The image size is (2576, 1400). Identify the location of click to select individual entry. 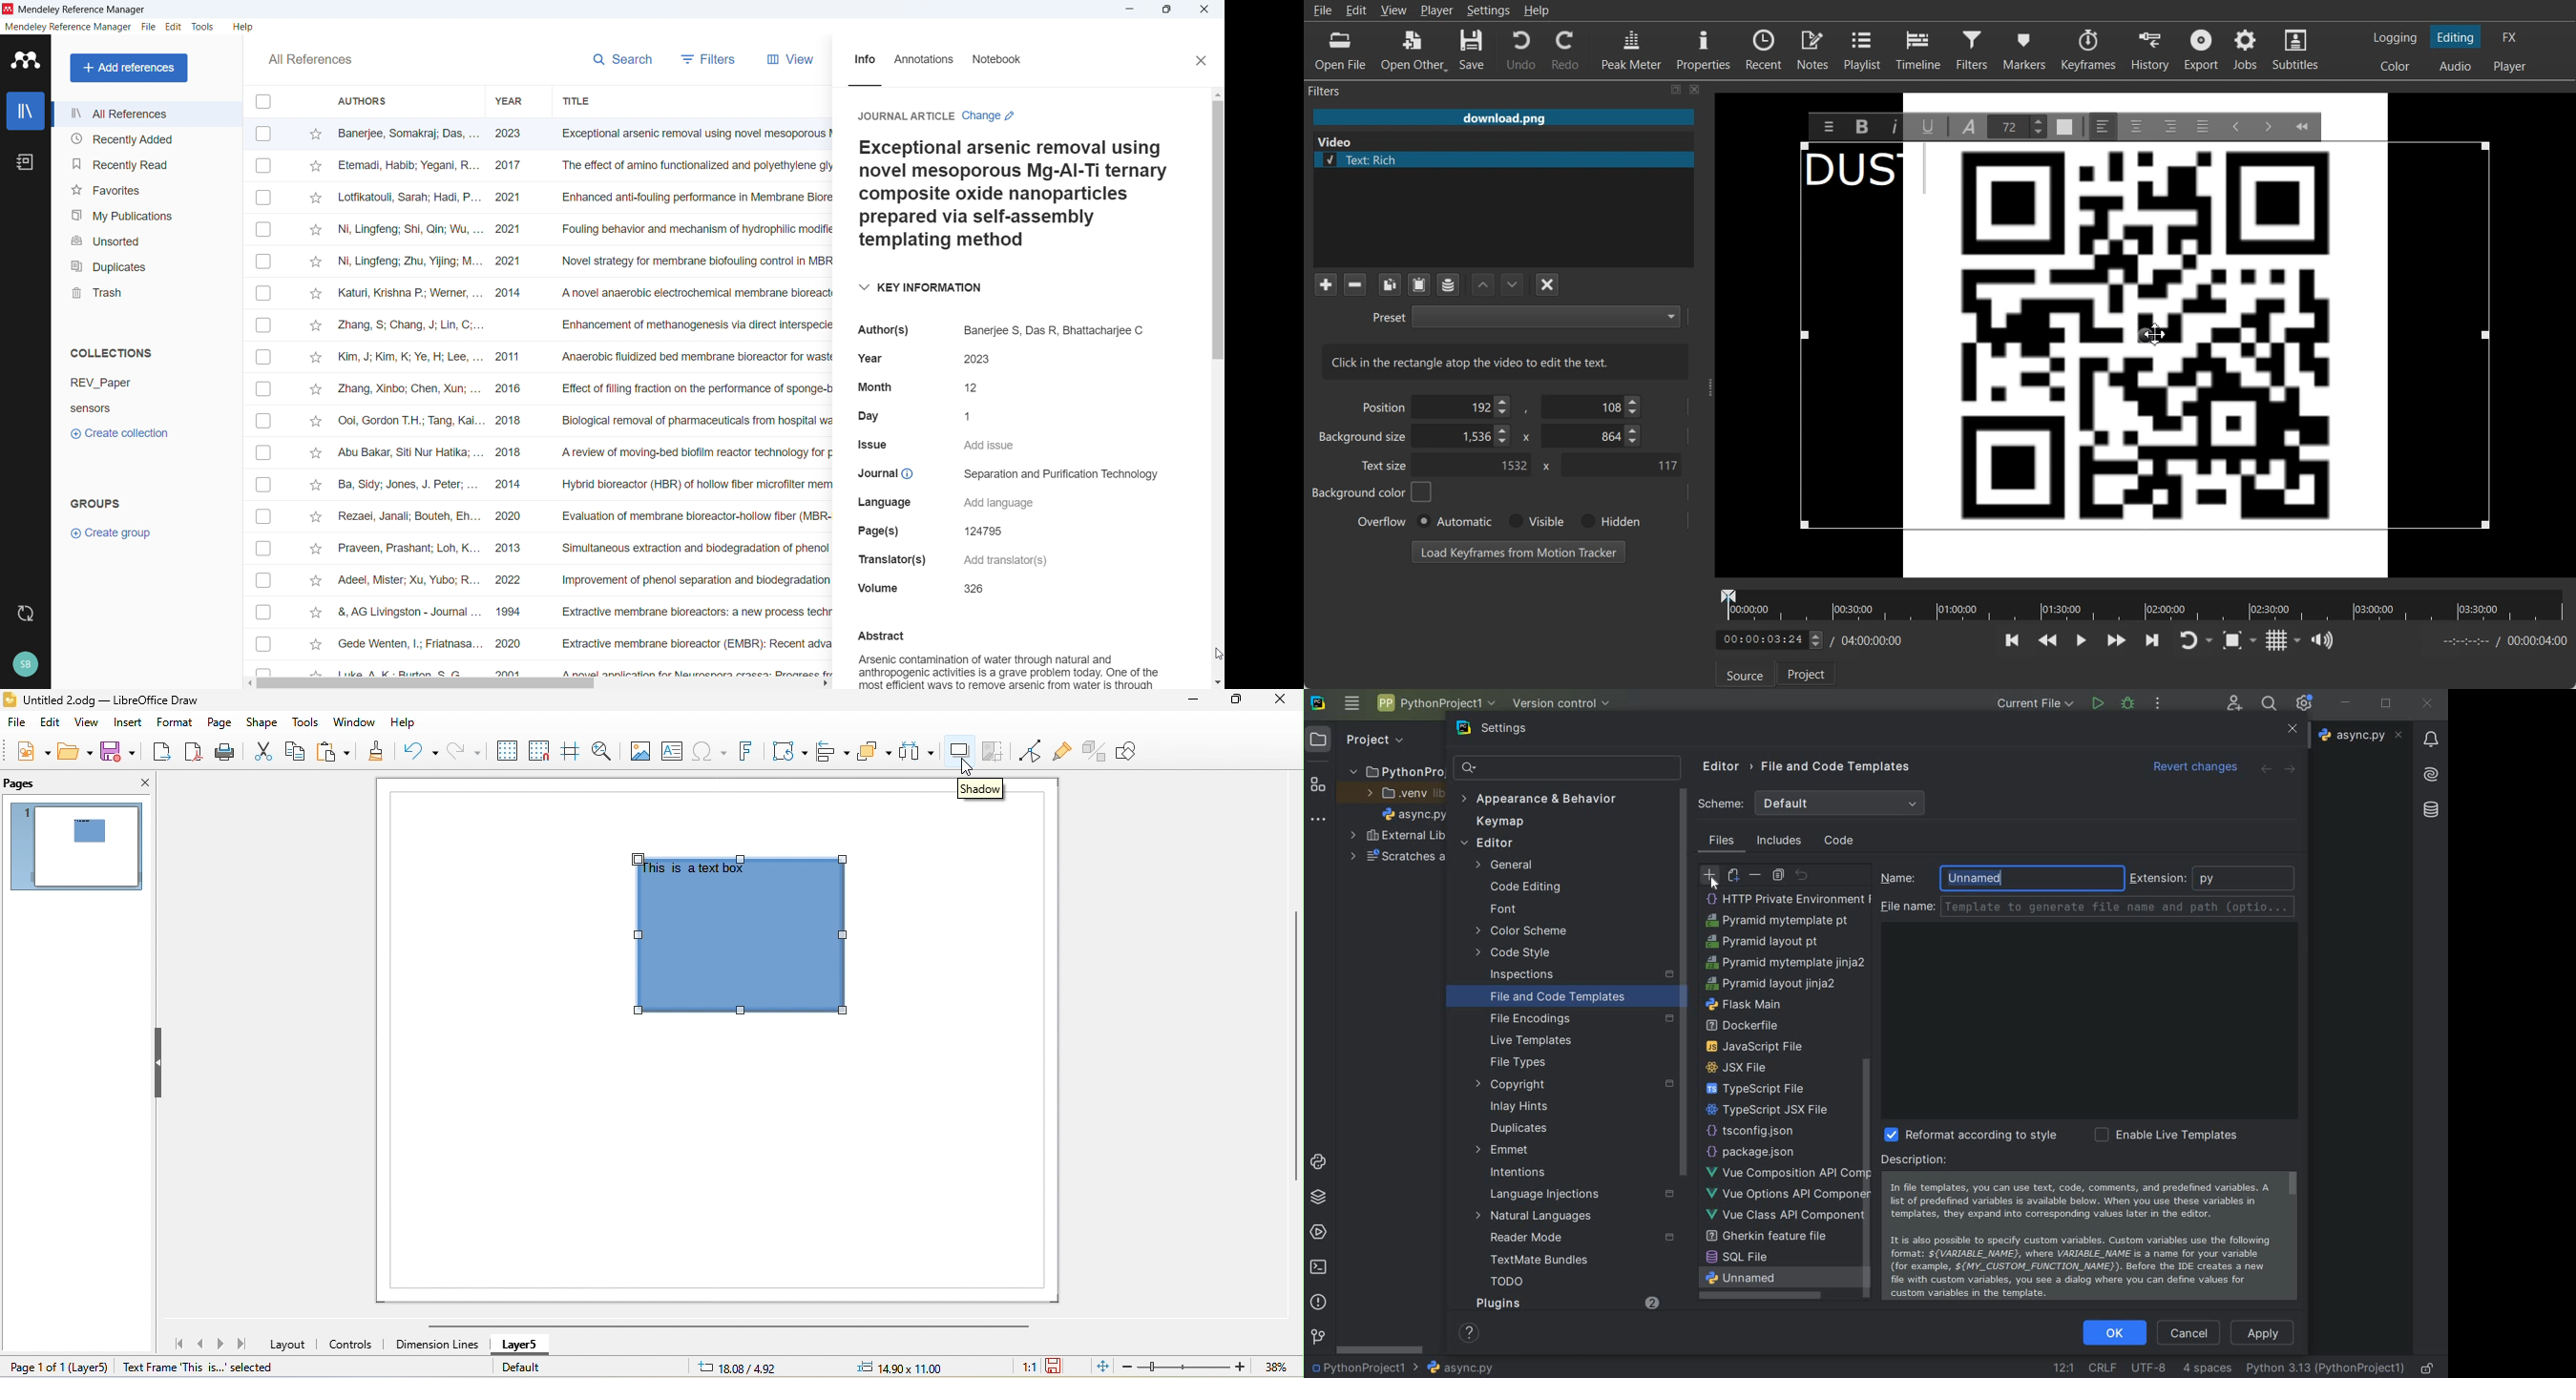
(263, 196).